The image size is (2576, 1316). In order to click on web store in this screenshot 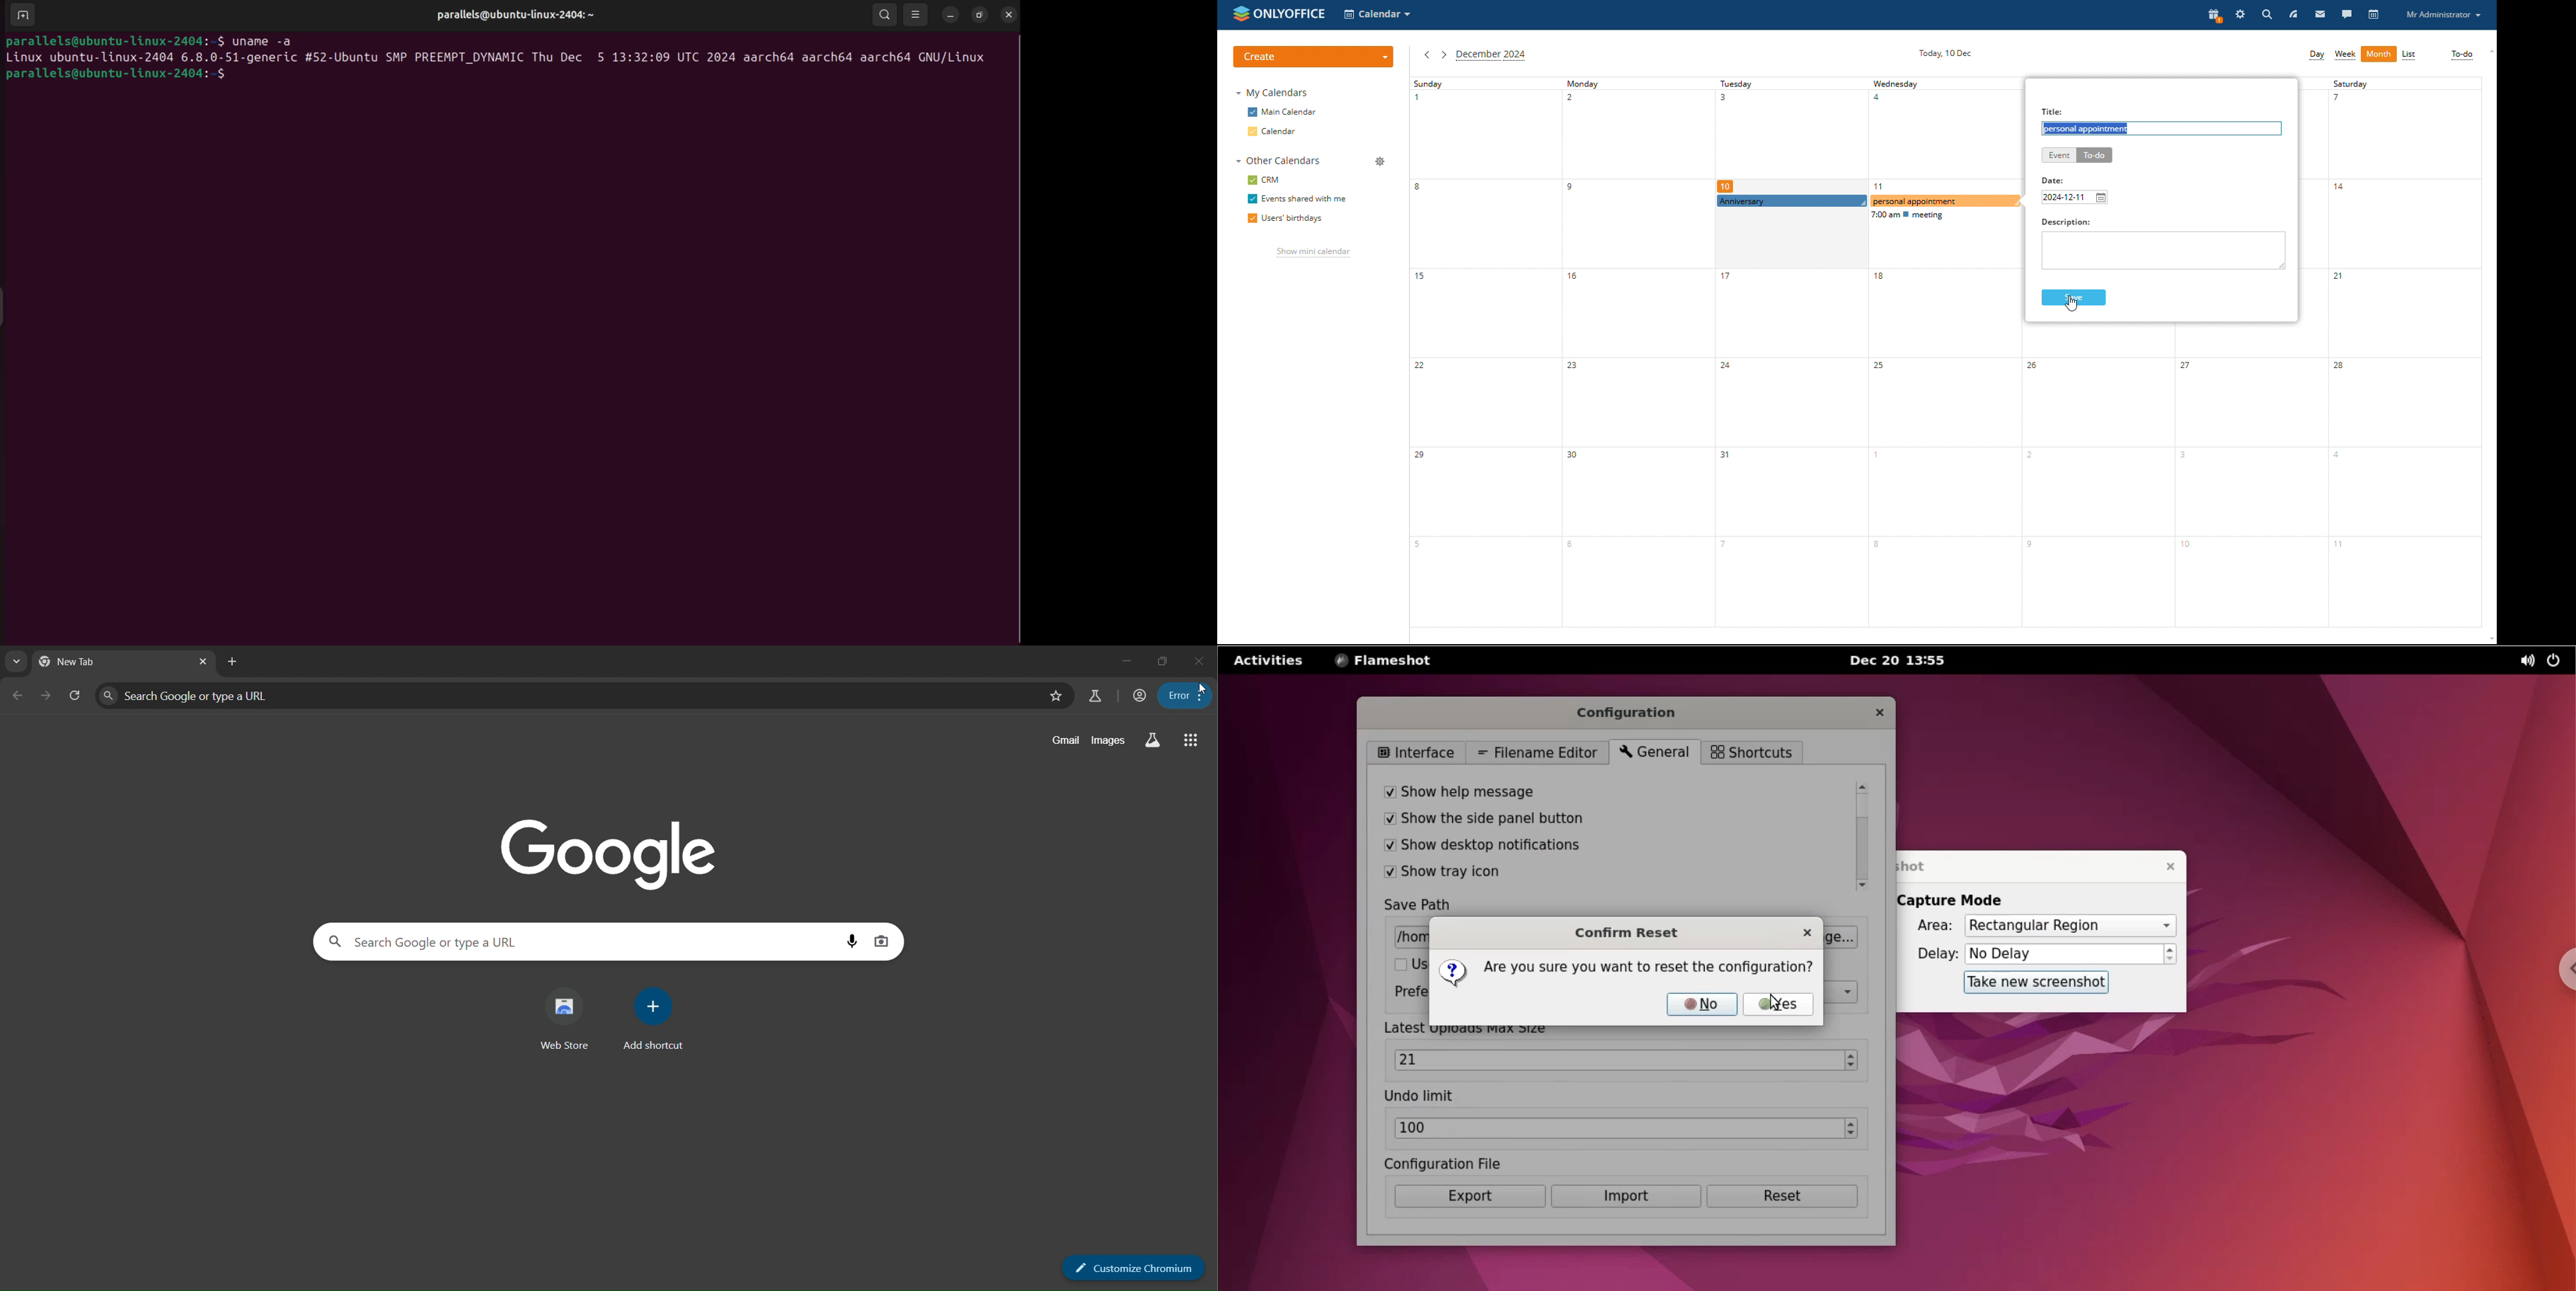, I will do `click(566, 1018)`.